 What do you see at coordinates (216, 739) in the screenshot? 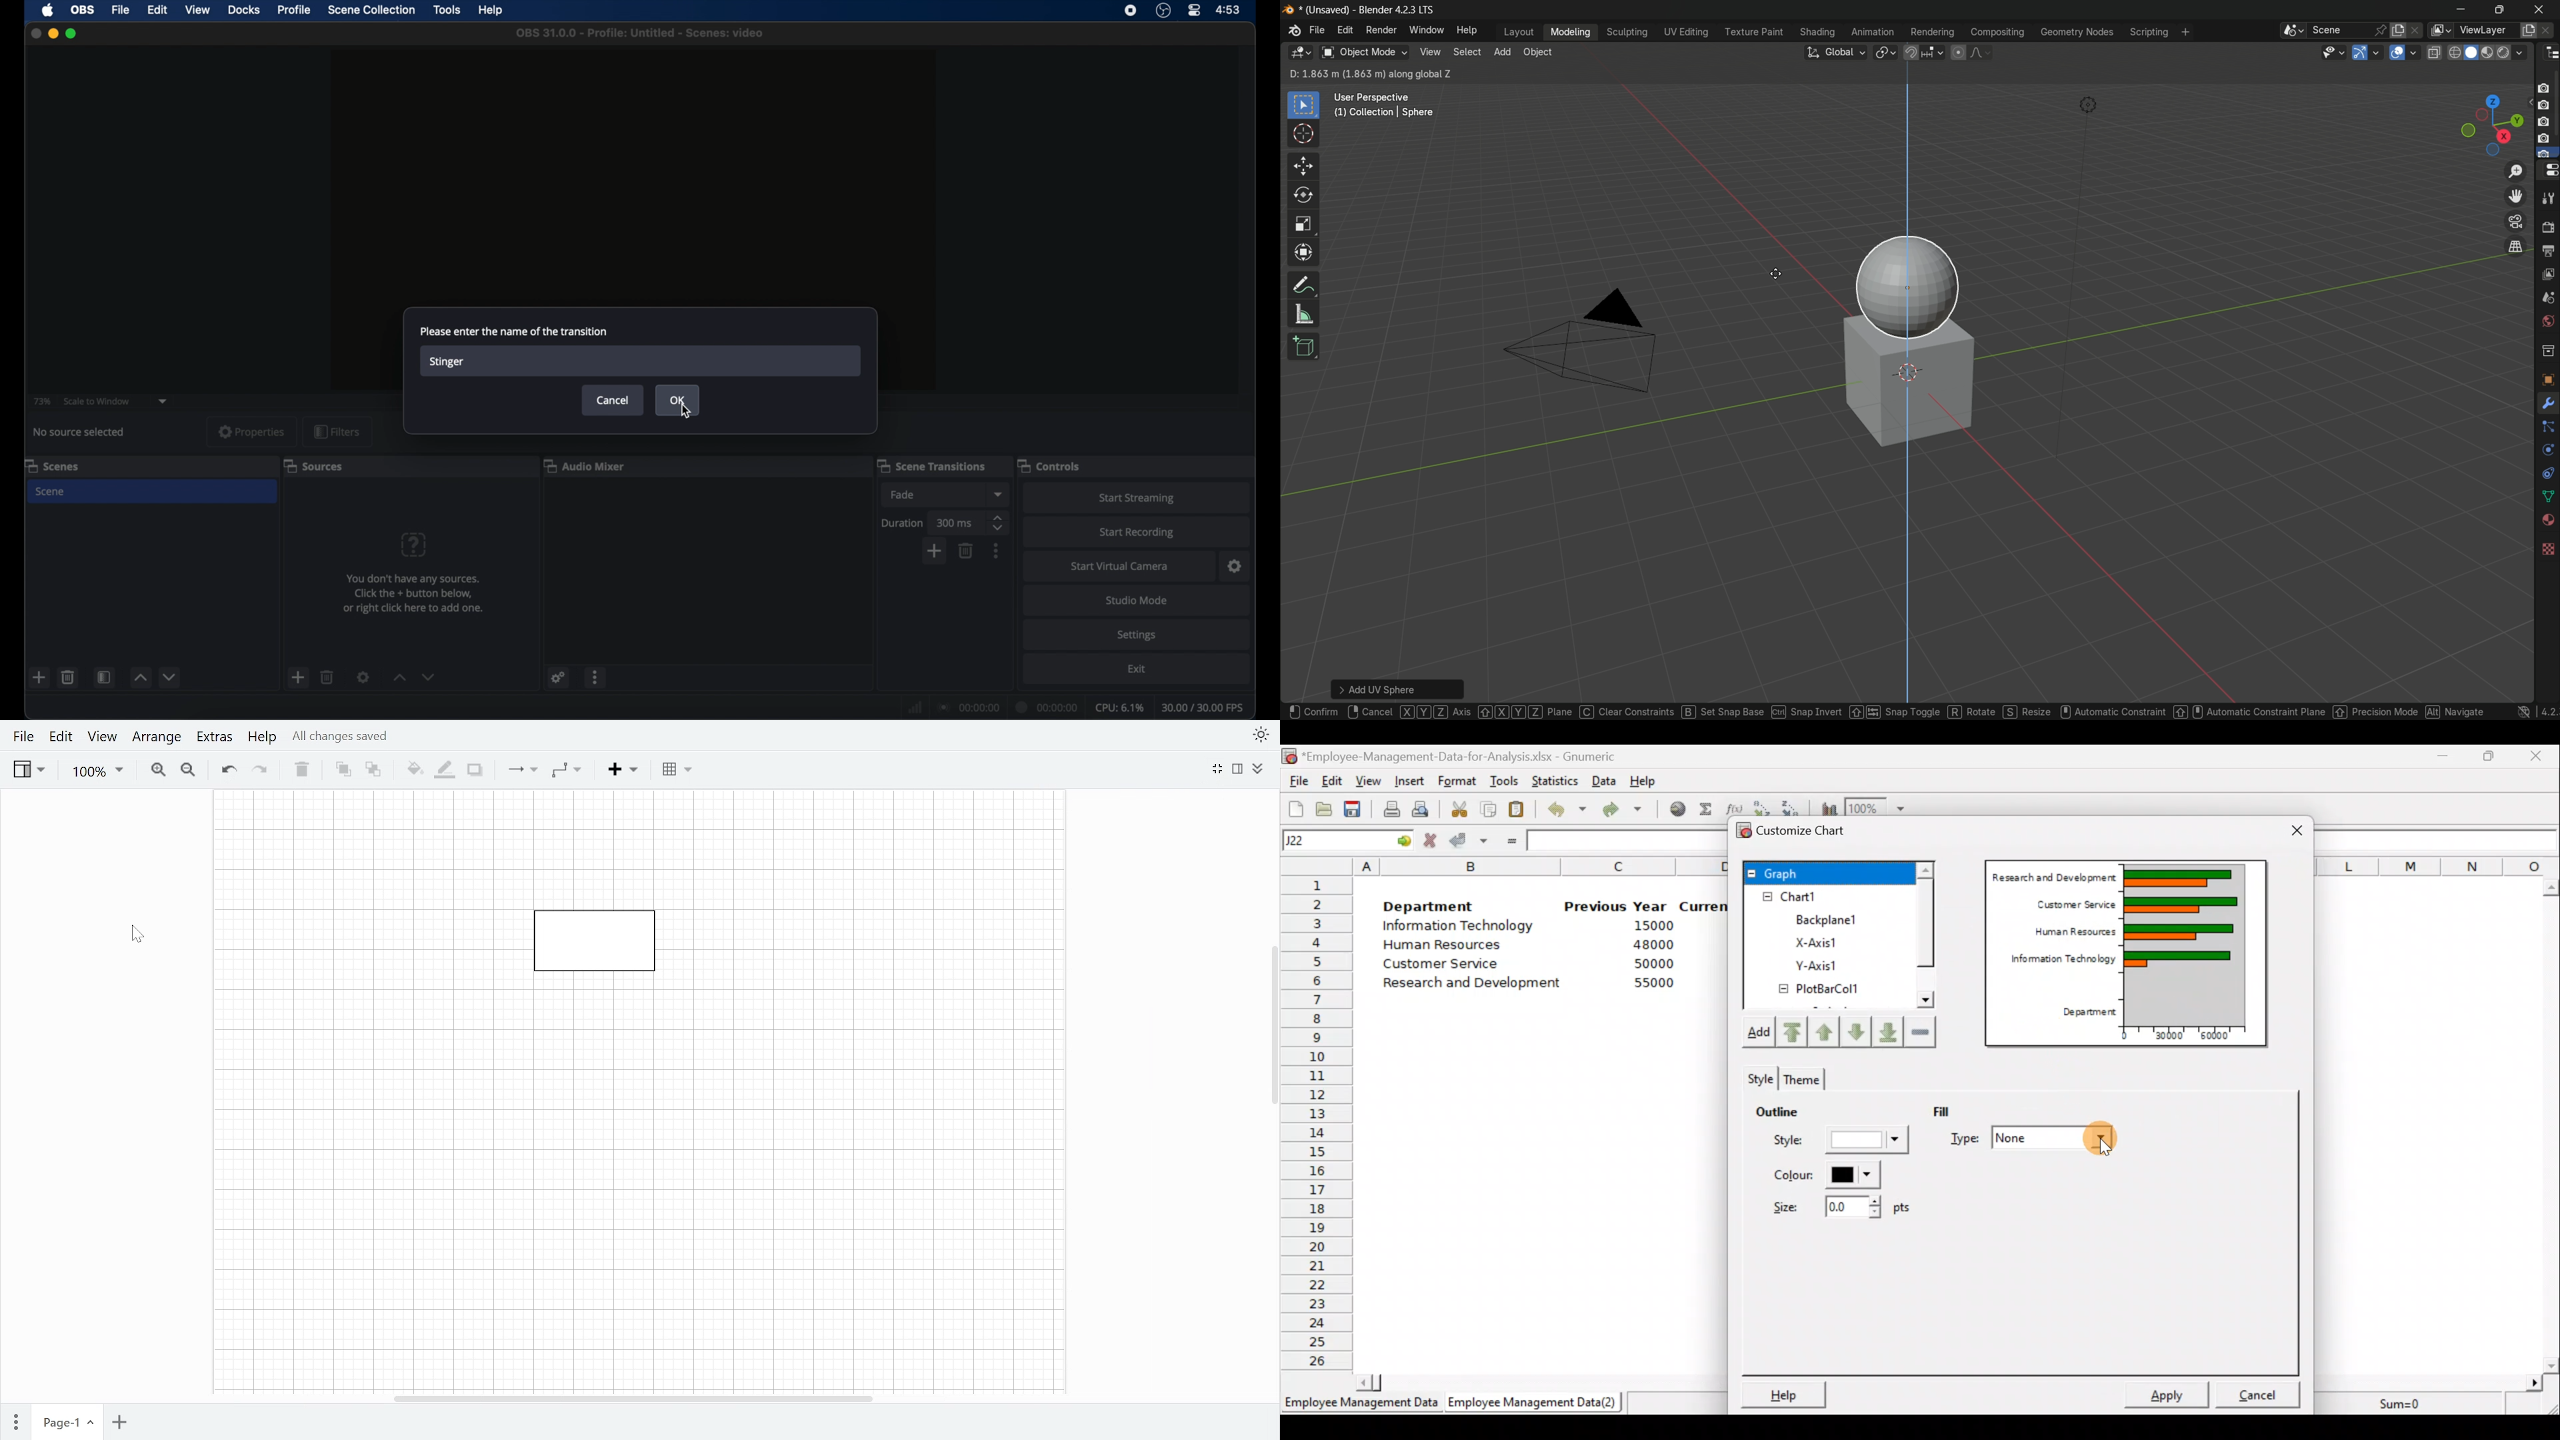
I see `Extras` at bounding box center [216, 739].